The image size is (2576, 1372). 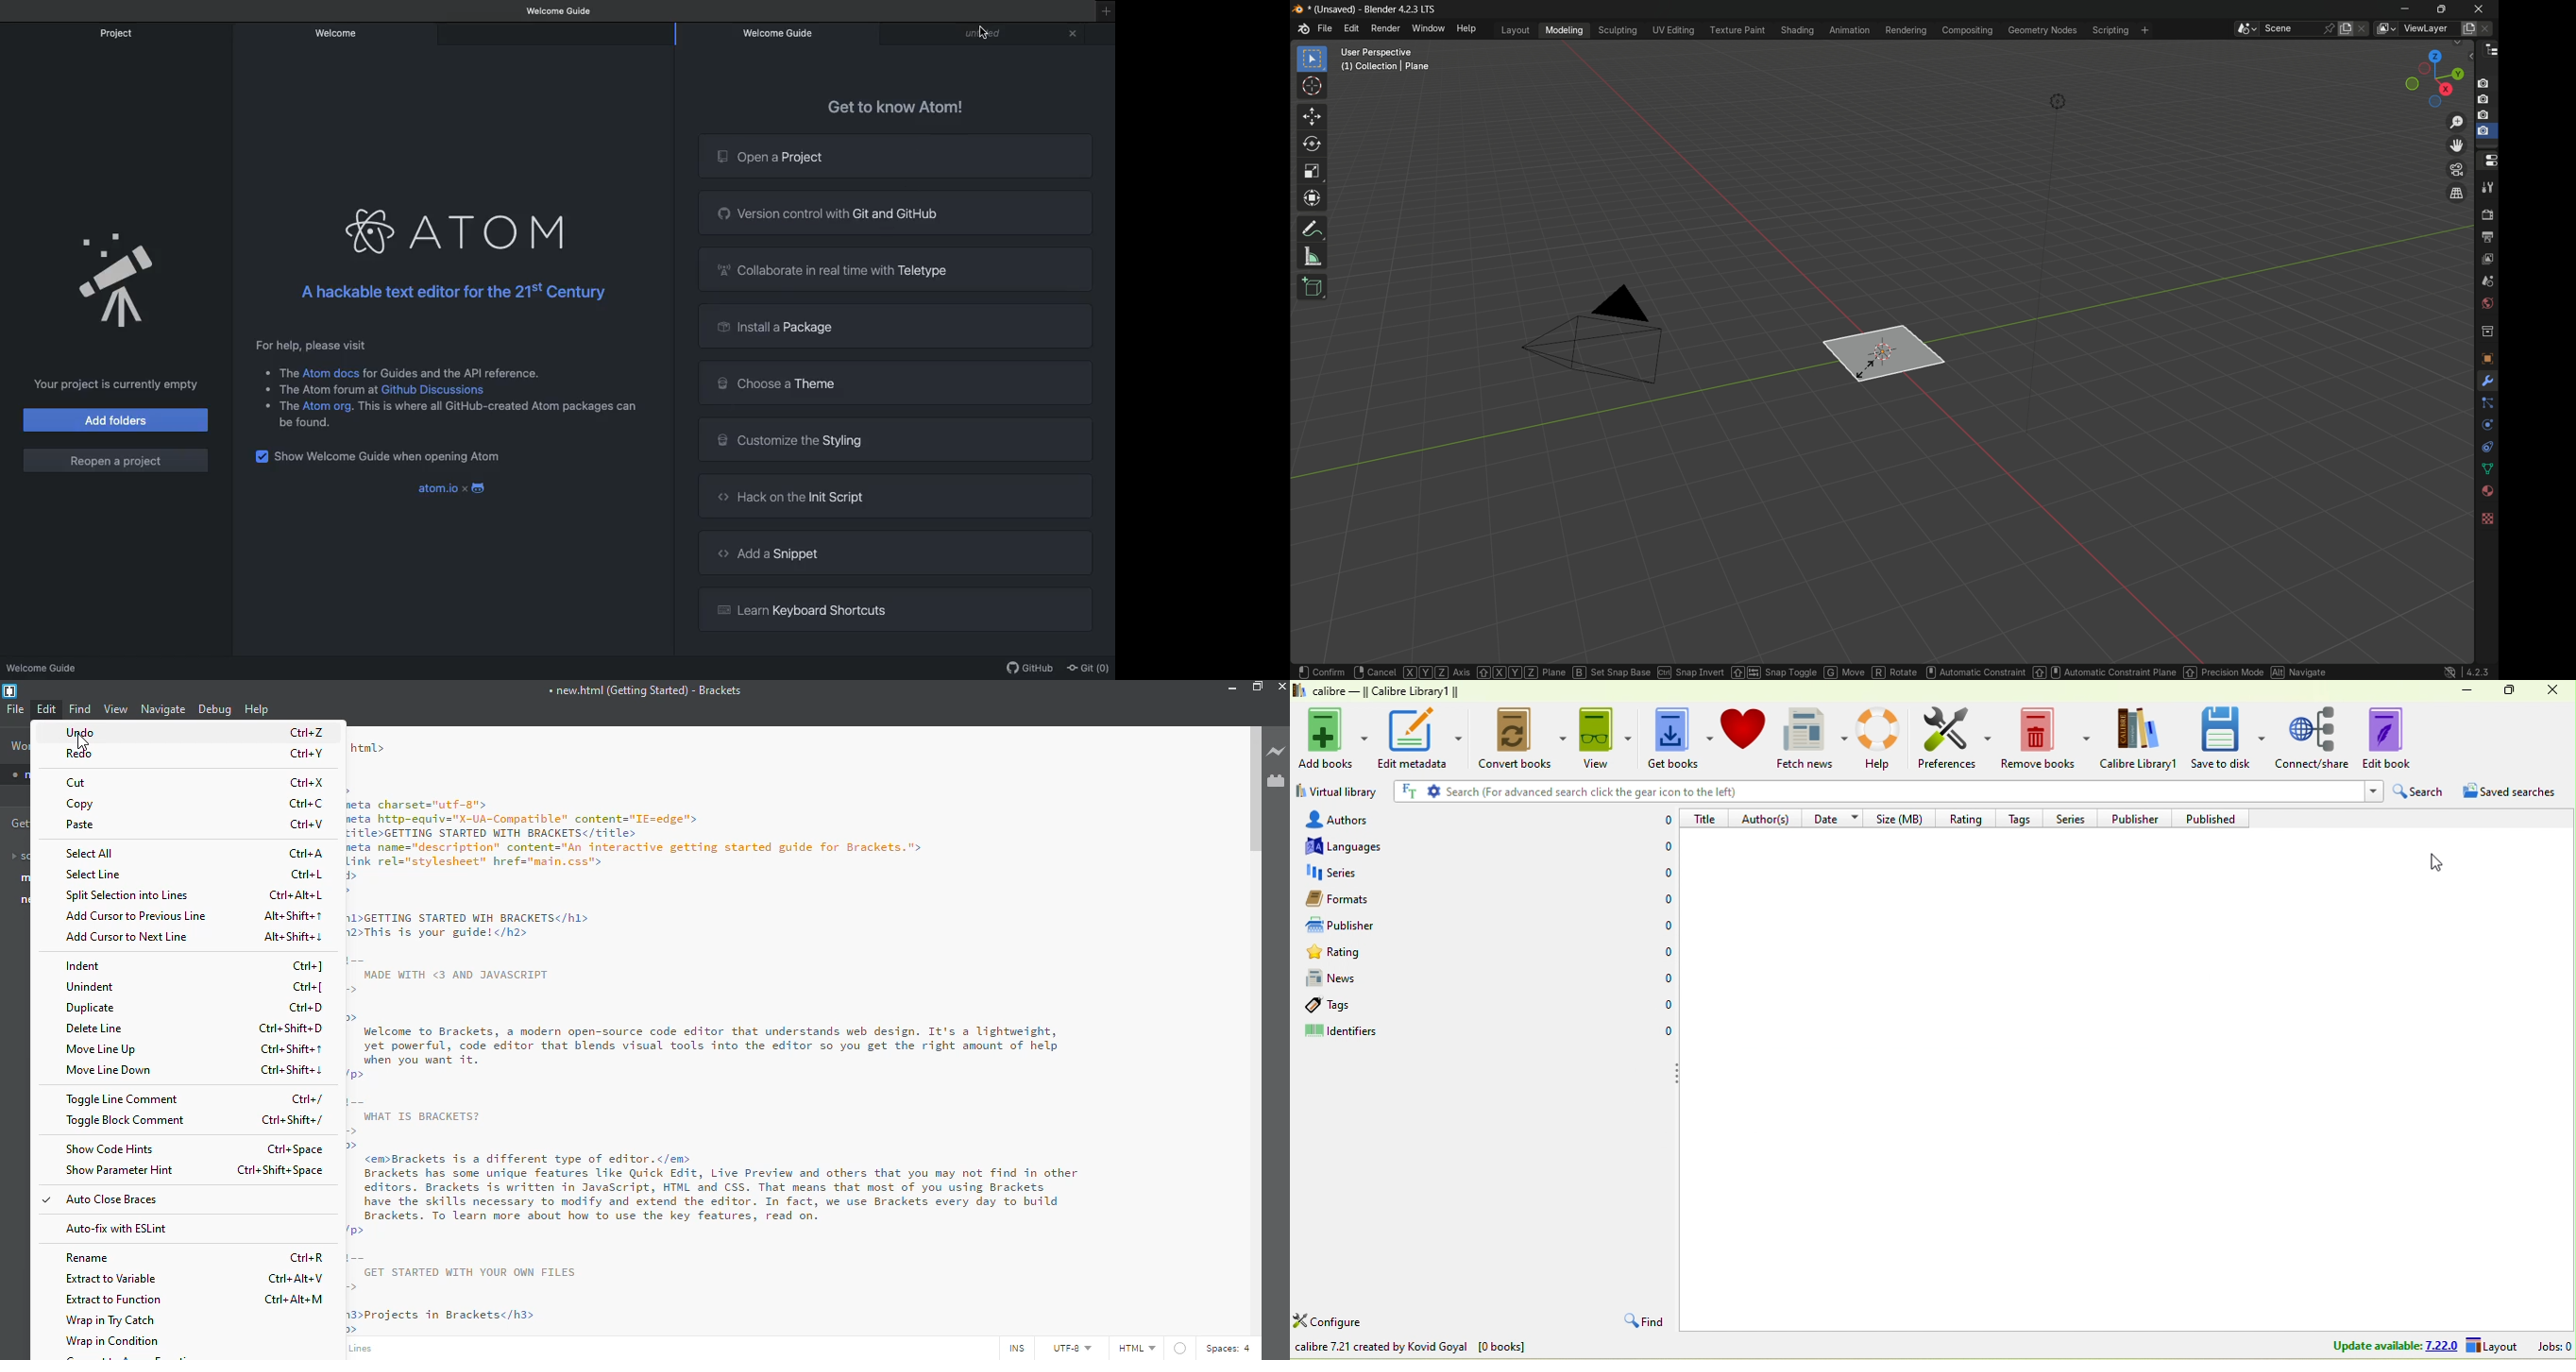 I want to click on auto fix, so click(x=116, y=1229).